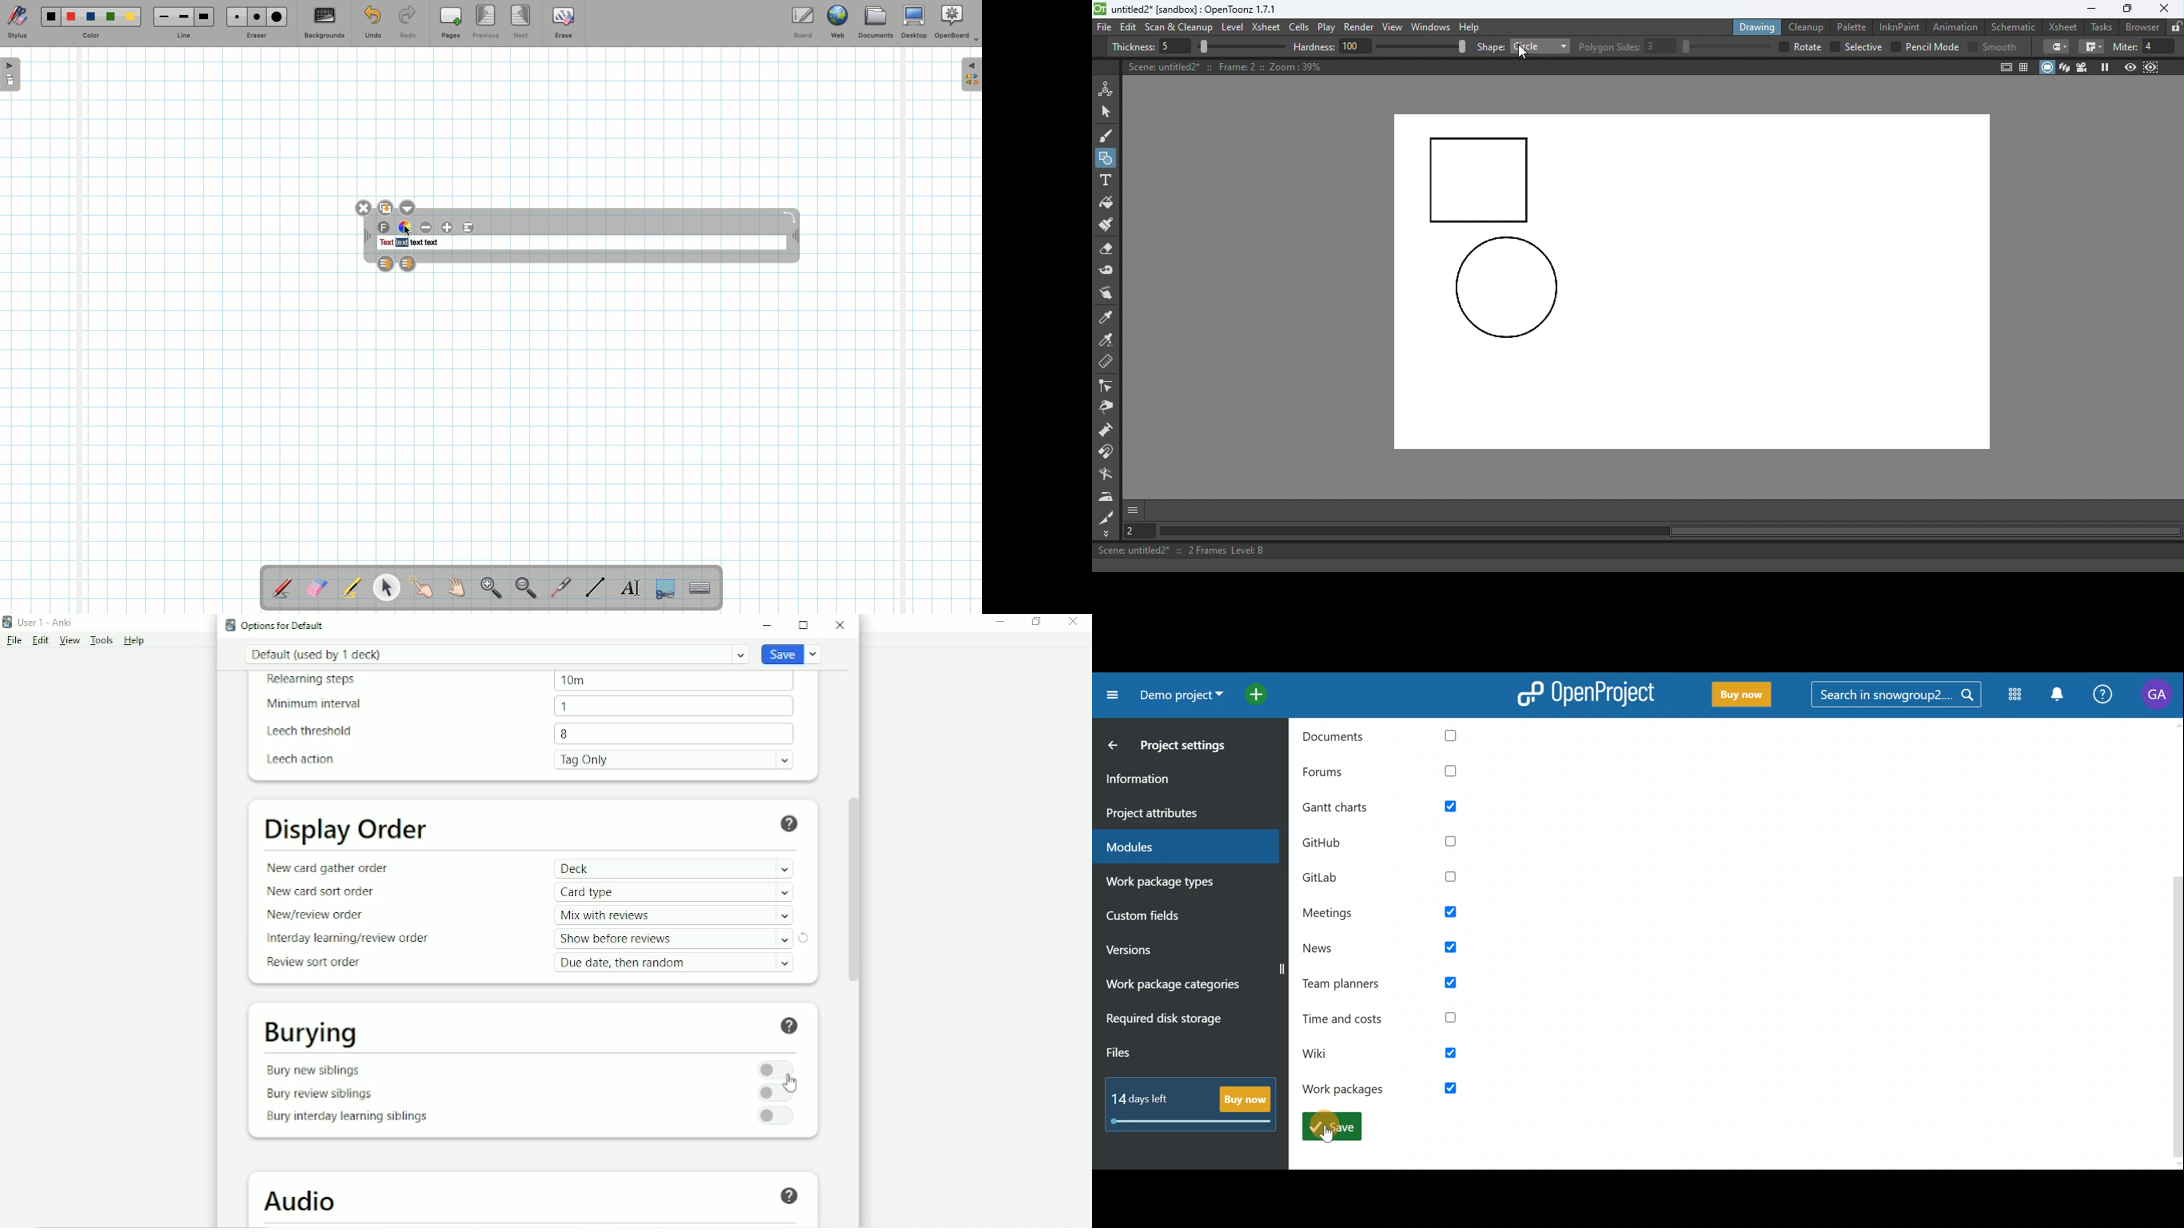 Image resolution: width=2184 pixels, height=1232 pixels. I want to click on Minimize, so click(1002, 623).